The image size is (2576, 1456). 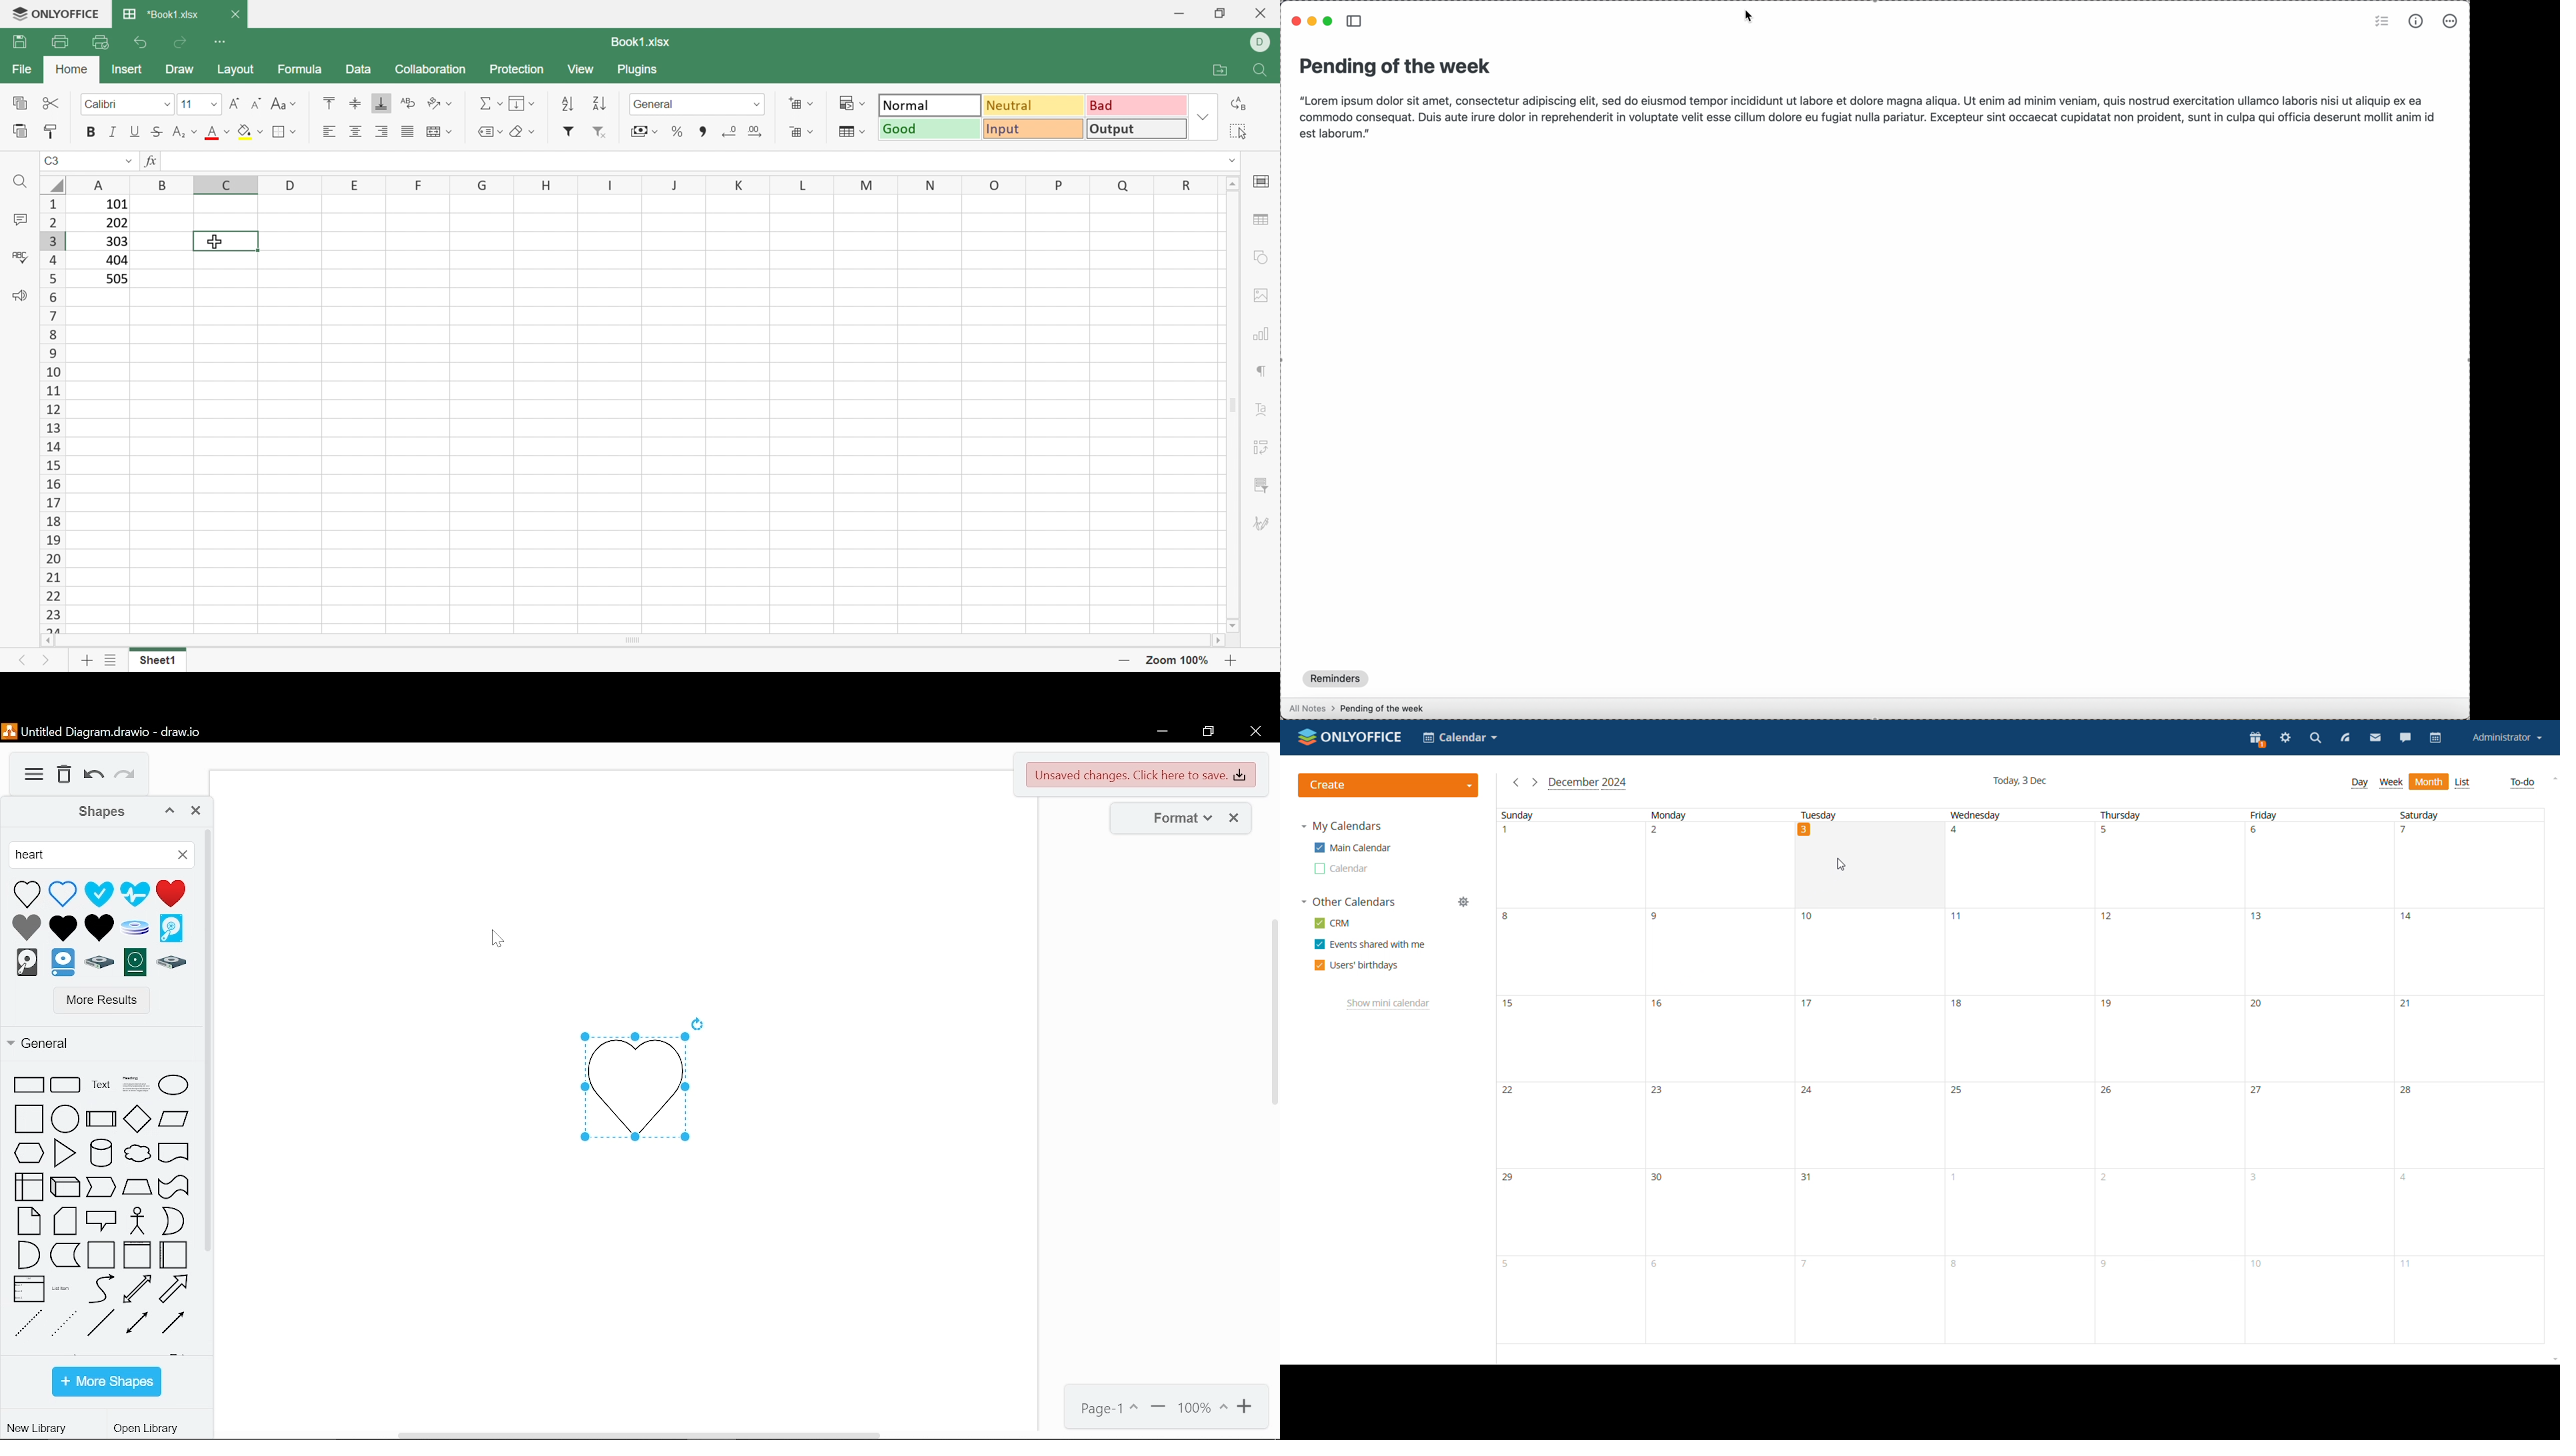 What do you see at coordinates (173, 1254) in the screenshot?
I see `horizontal container` at bounding box center [173, 1254].